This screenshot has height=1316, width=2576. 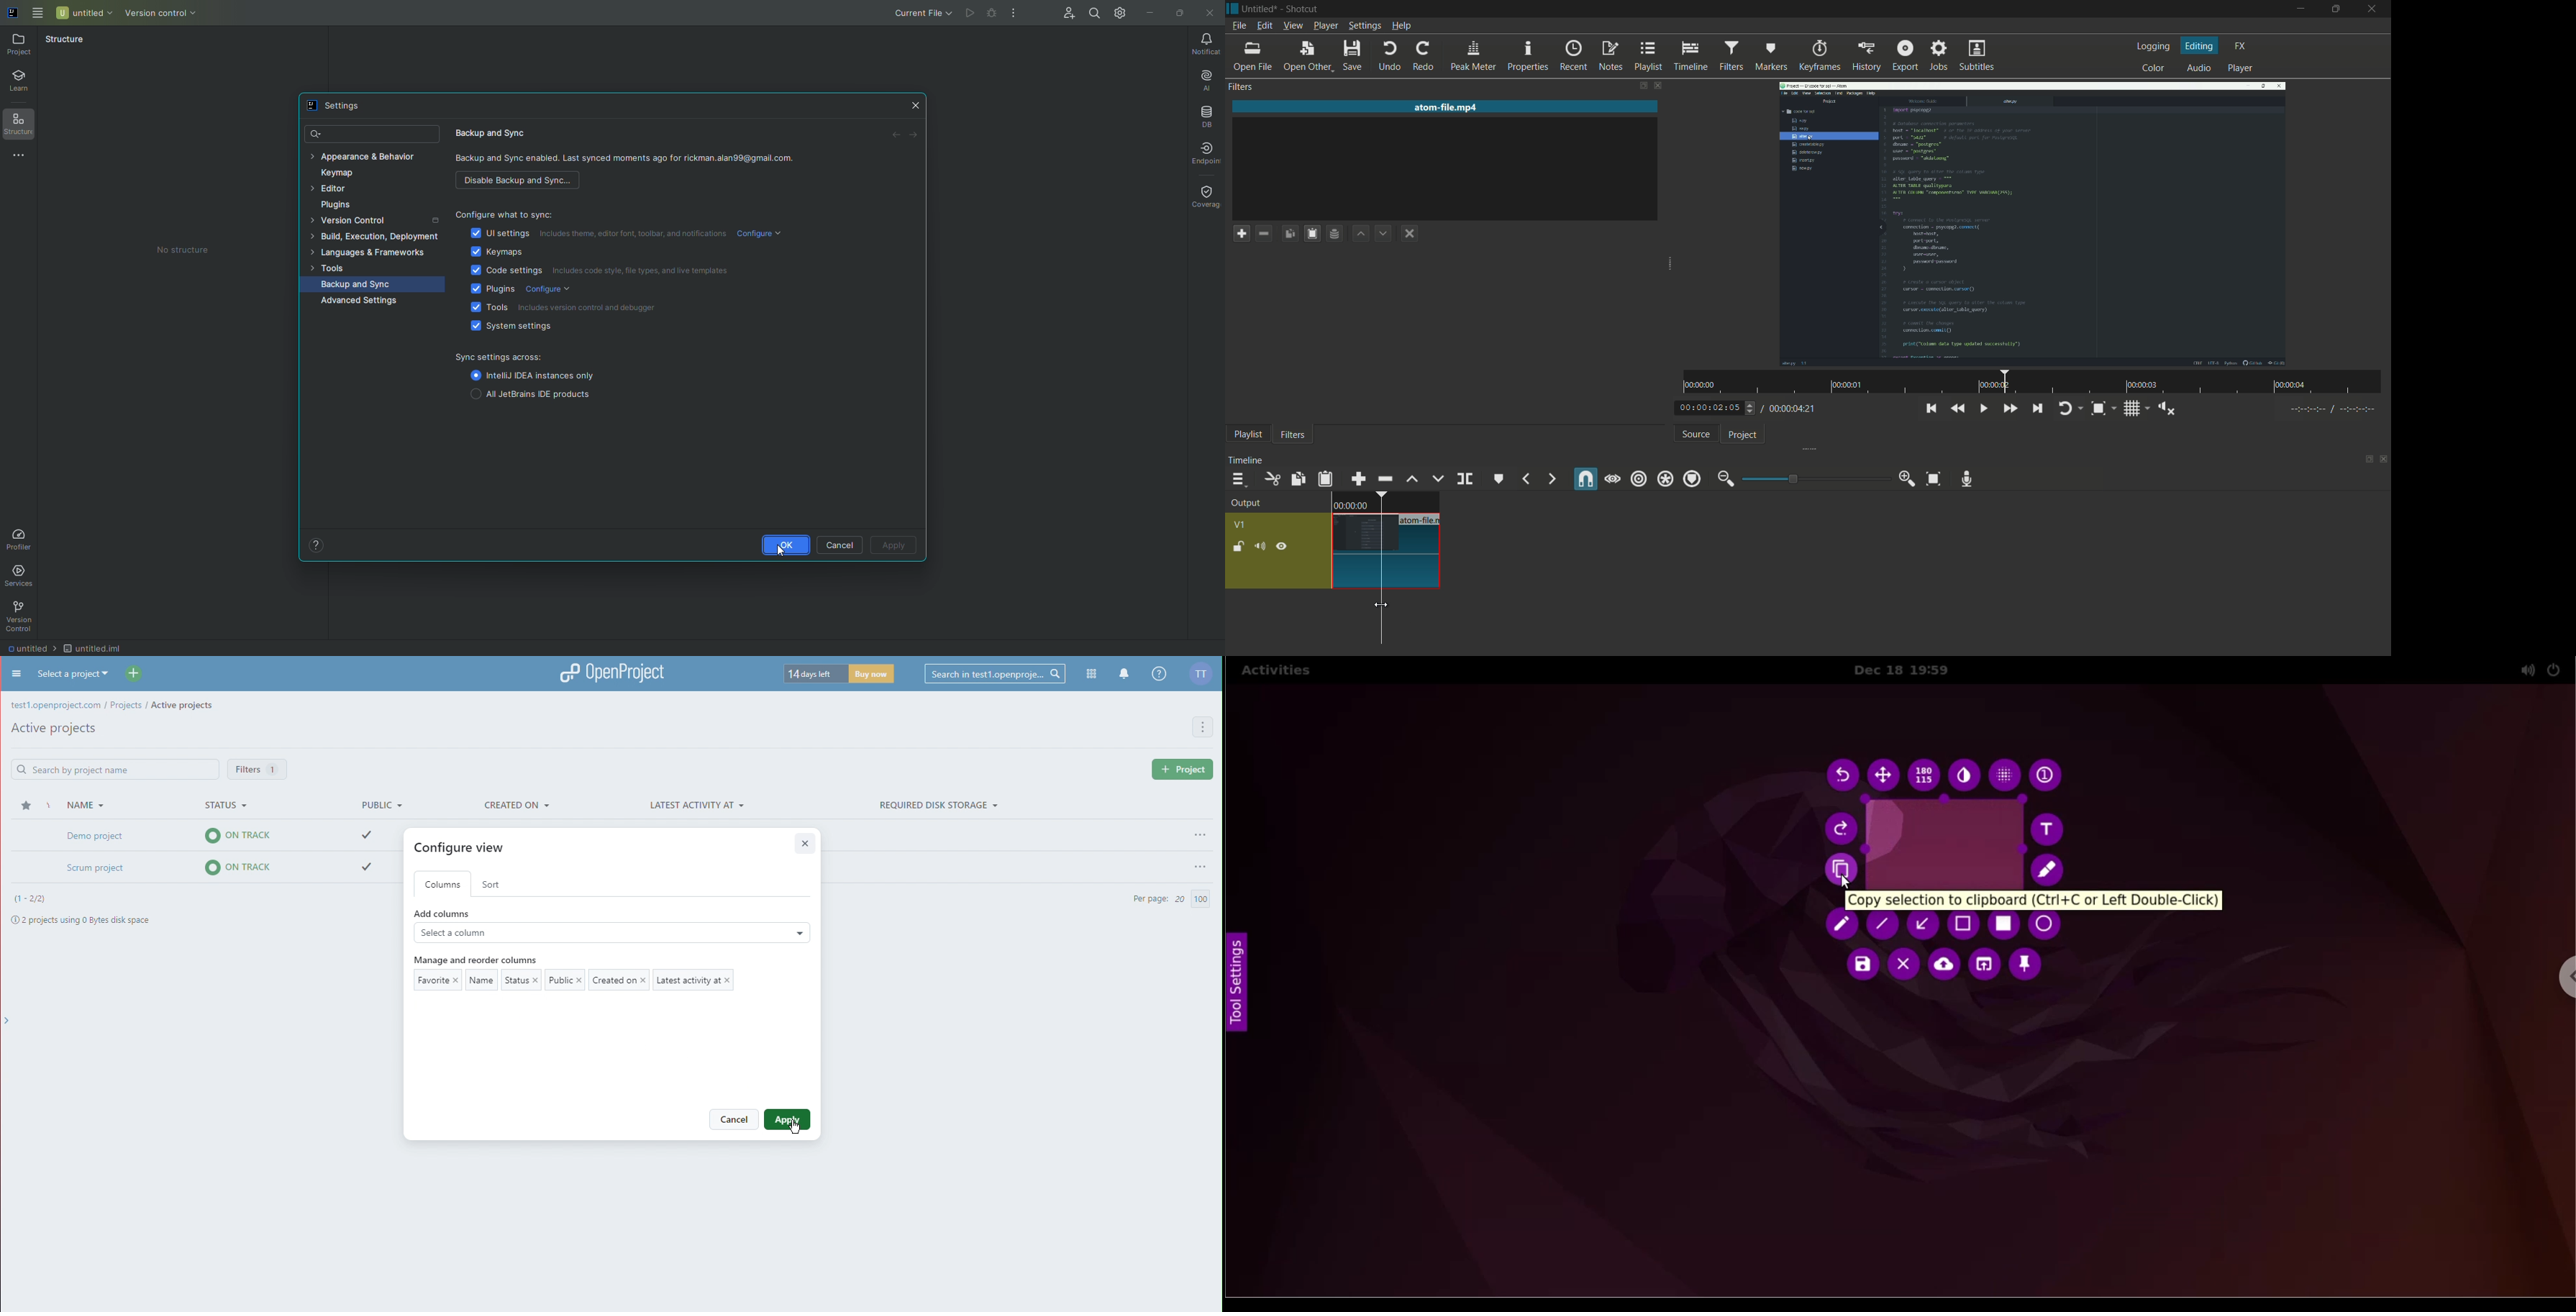 I want to click on lift, so click(x=1413, y=479).